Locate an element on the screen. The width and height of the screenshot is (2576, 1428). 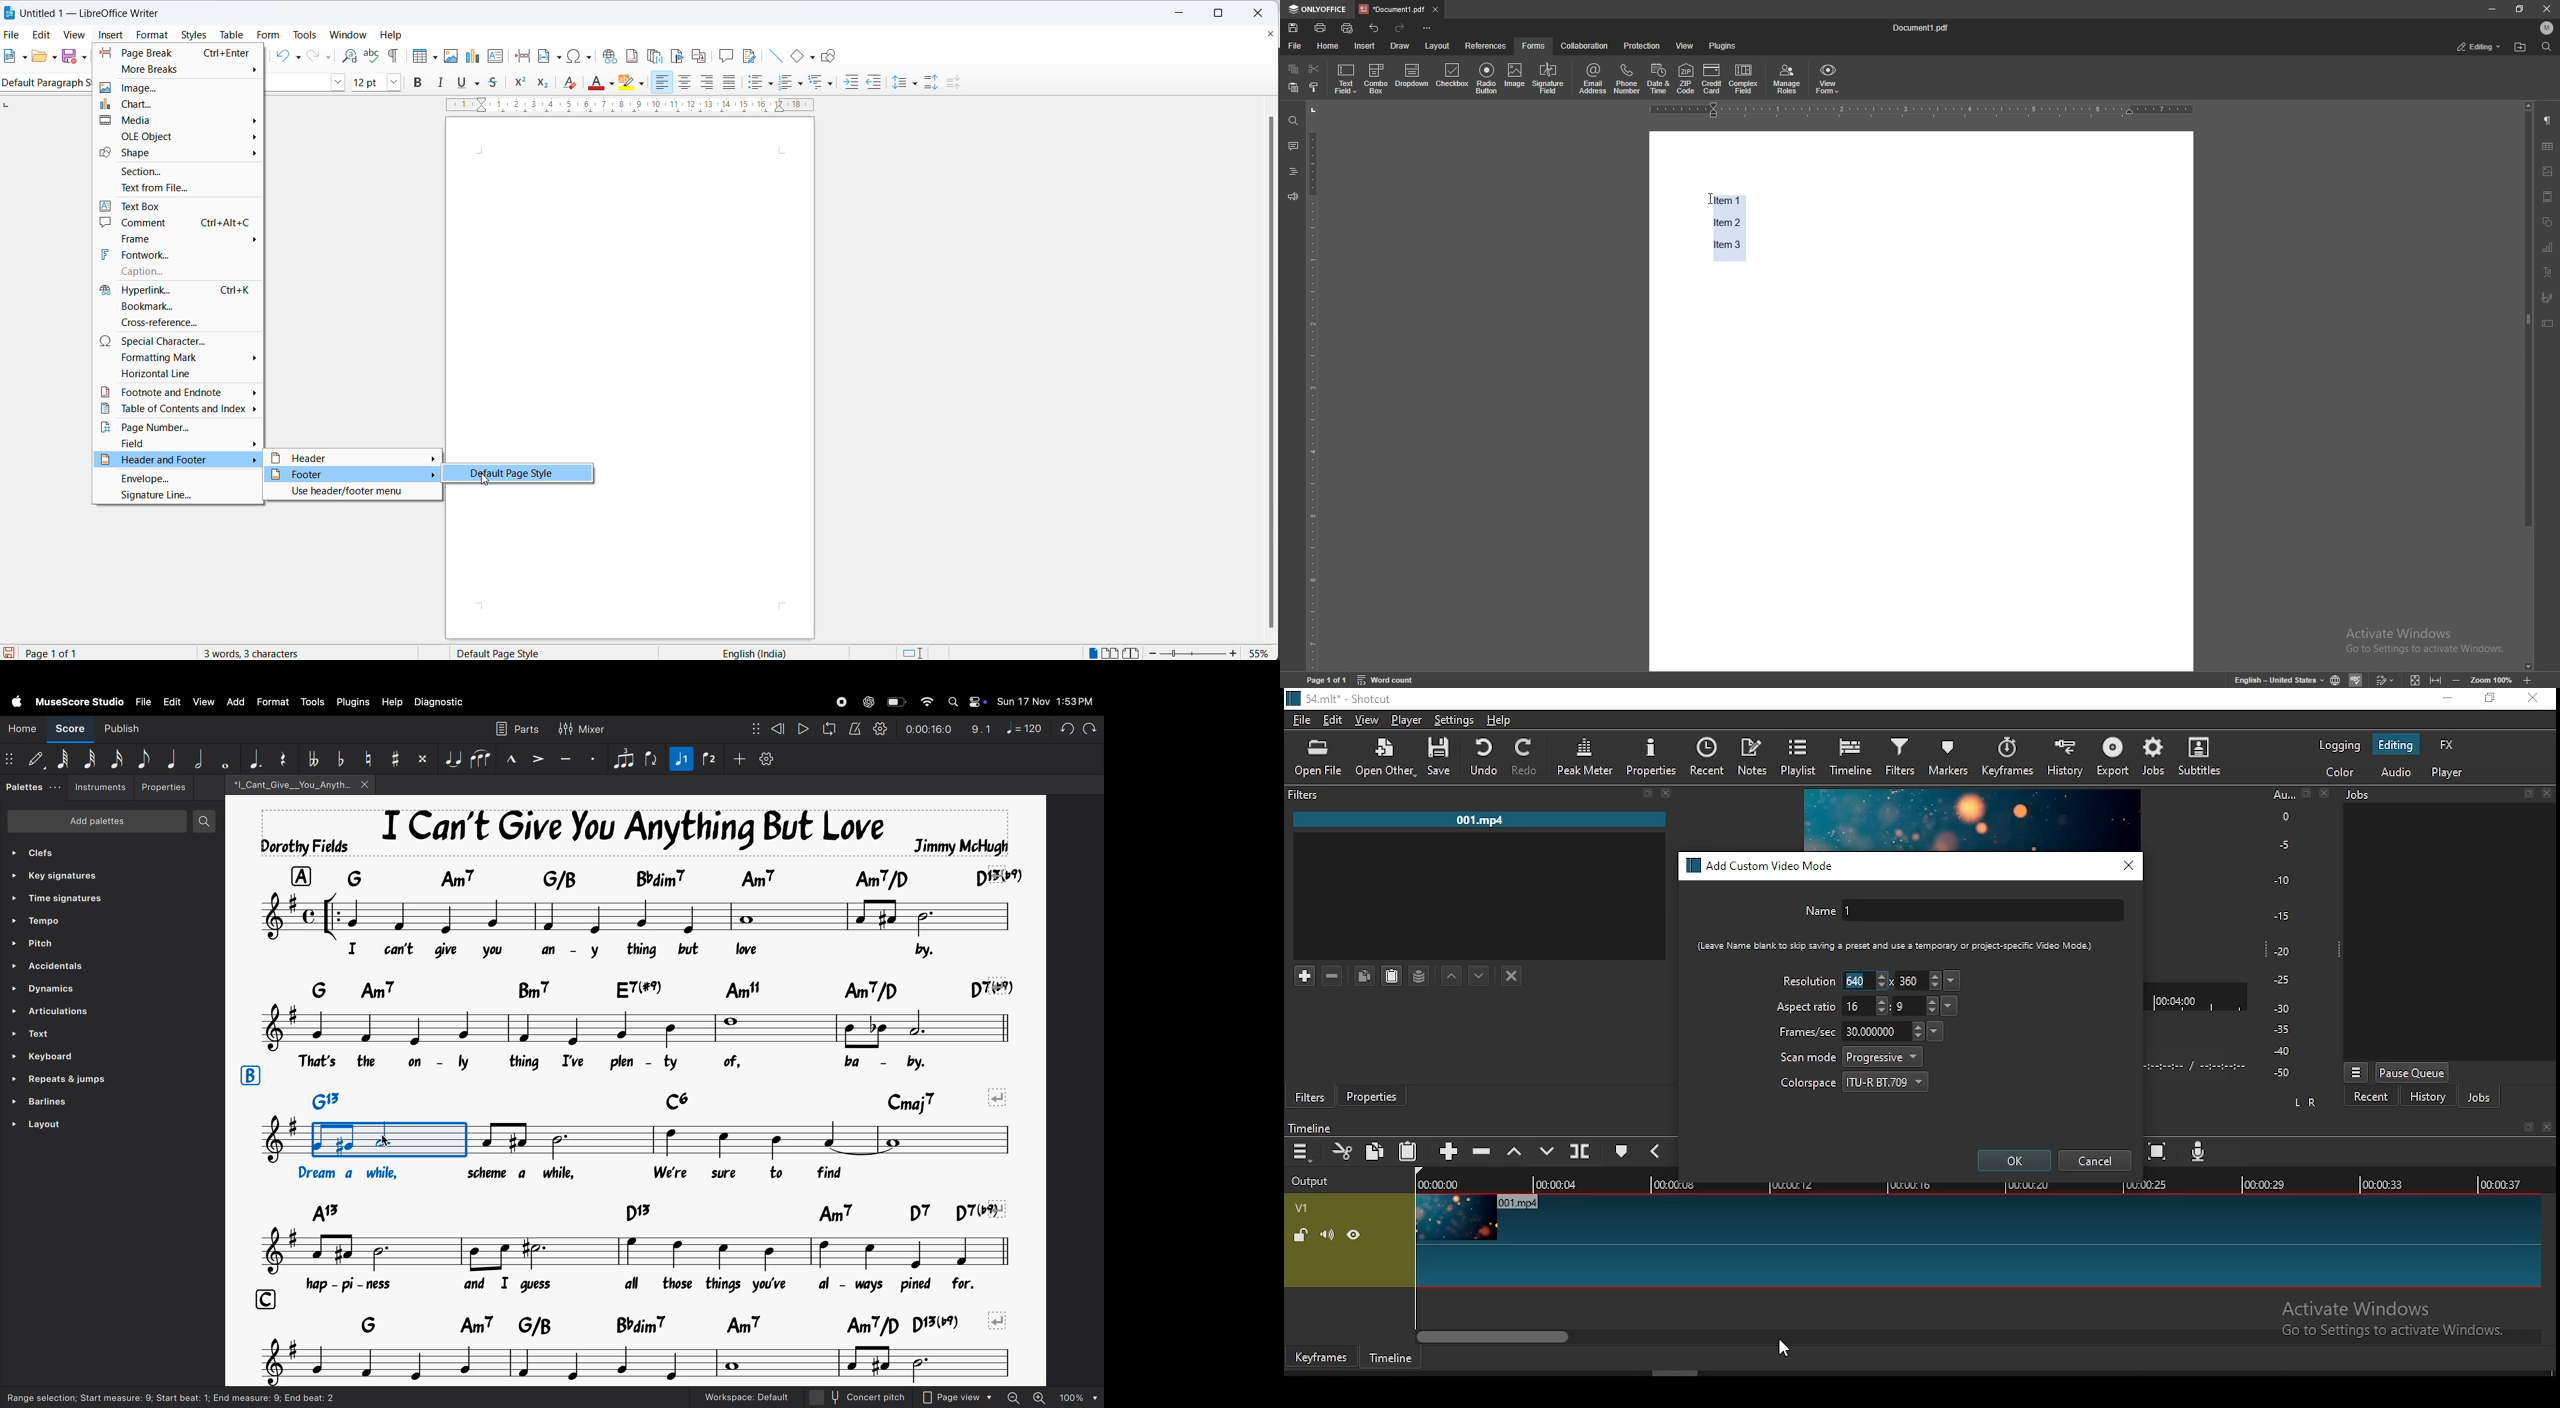
Untitled 1 - Litre Office Writer is located at coordinates (89, 13).